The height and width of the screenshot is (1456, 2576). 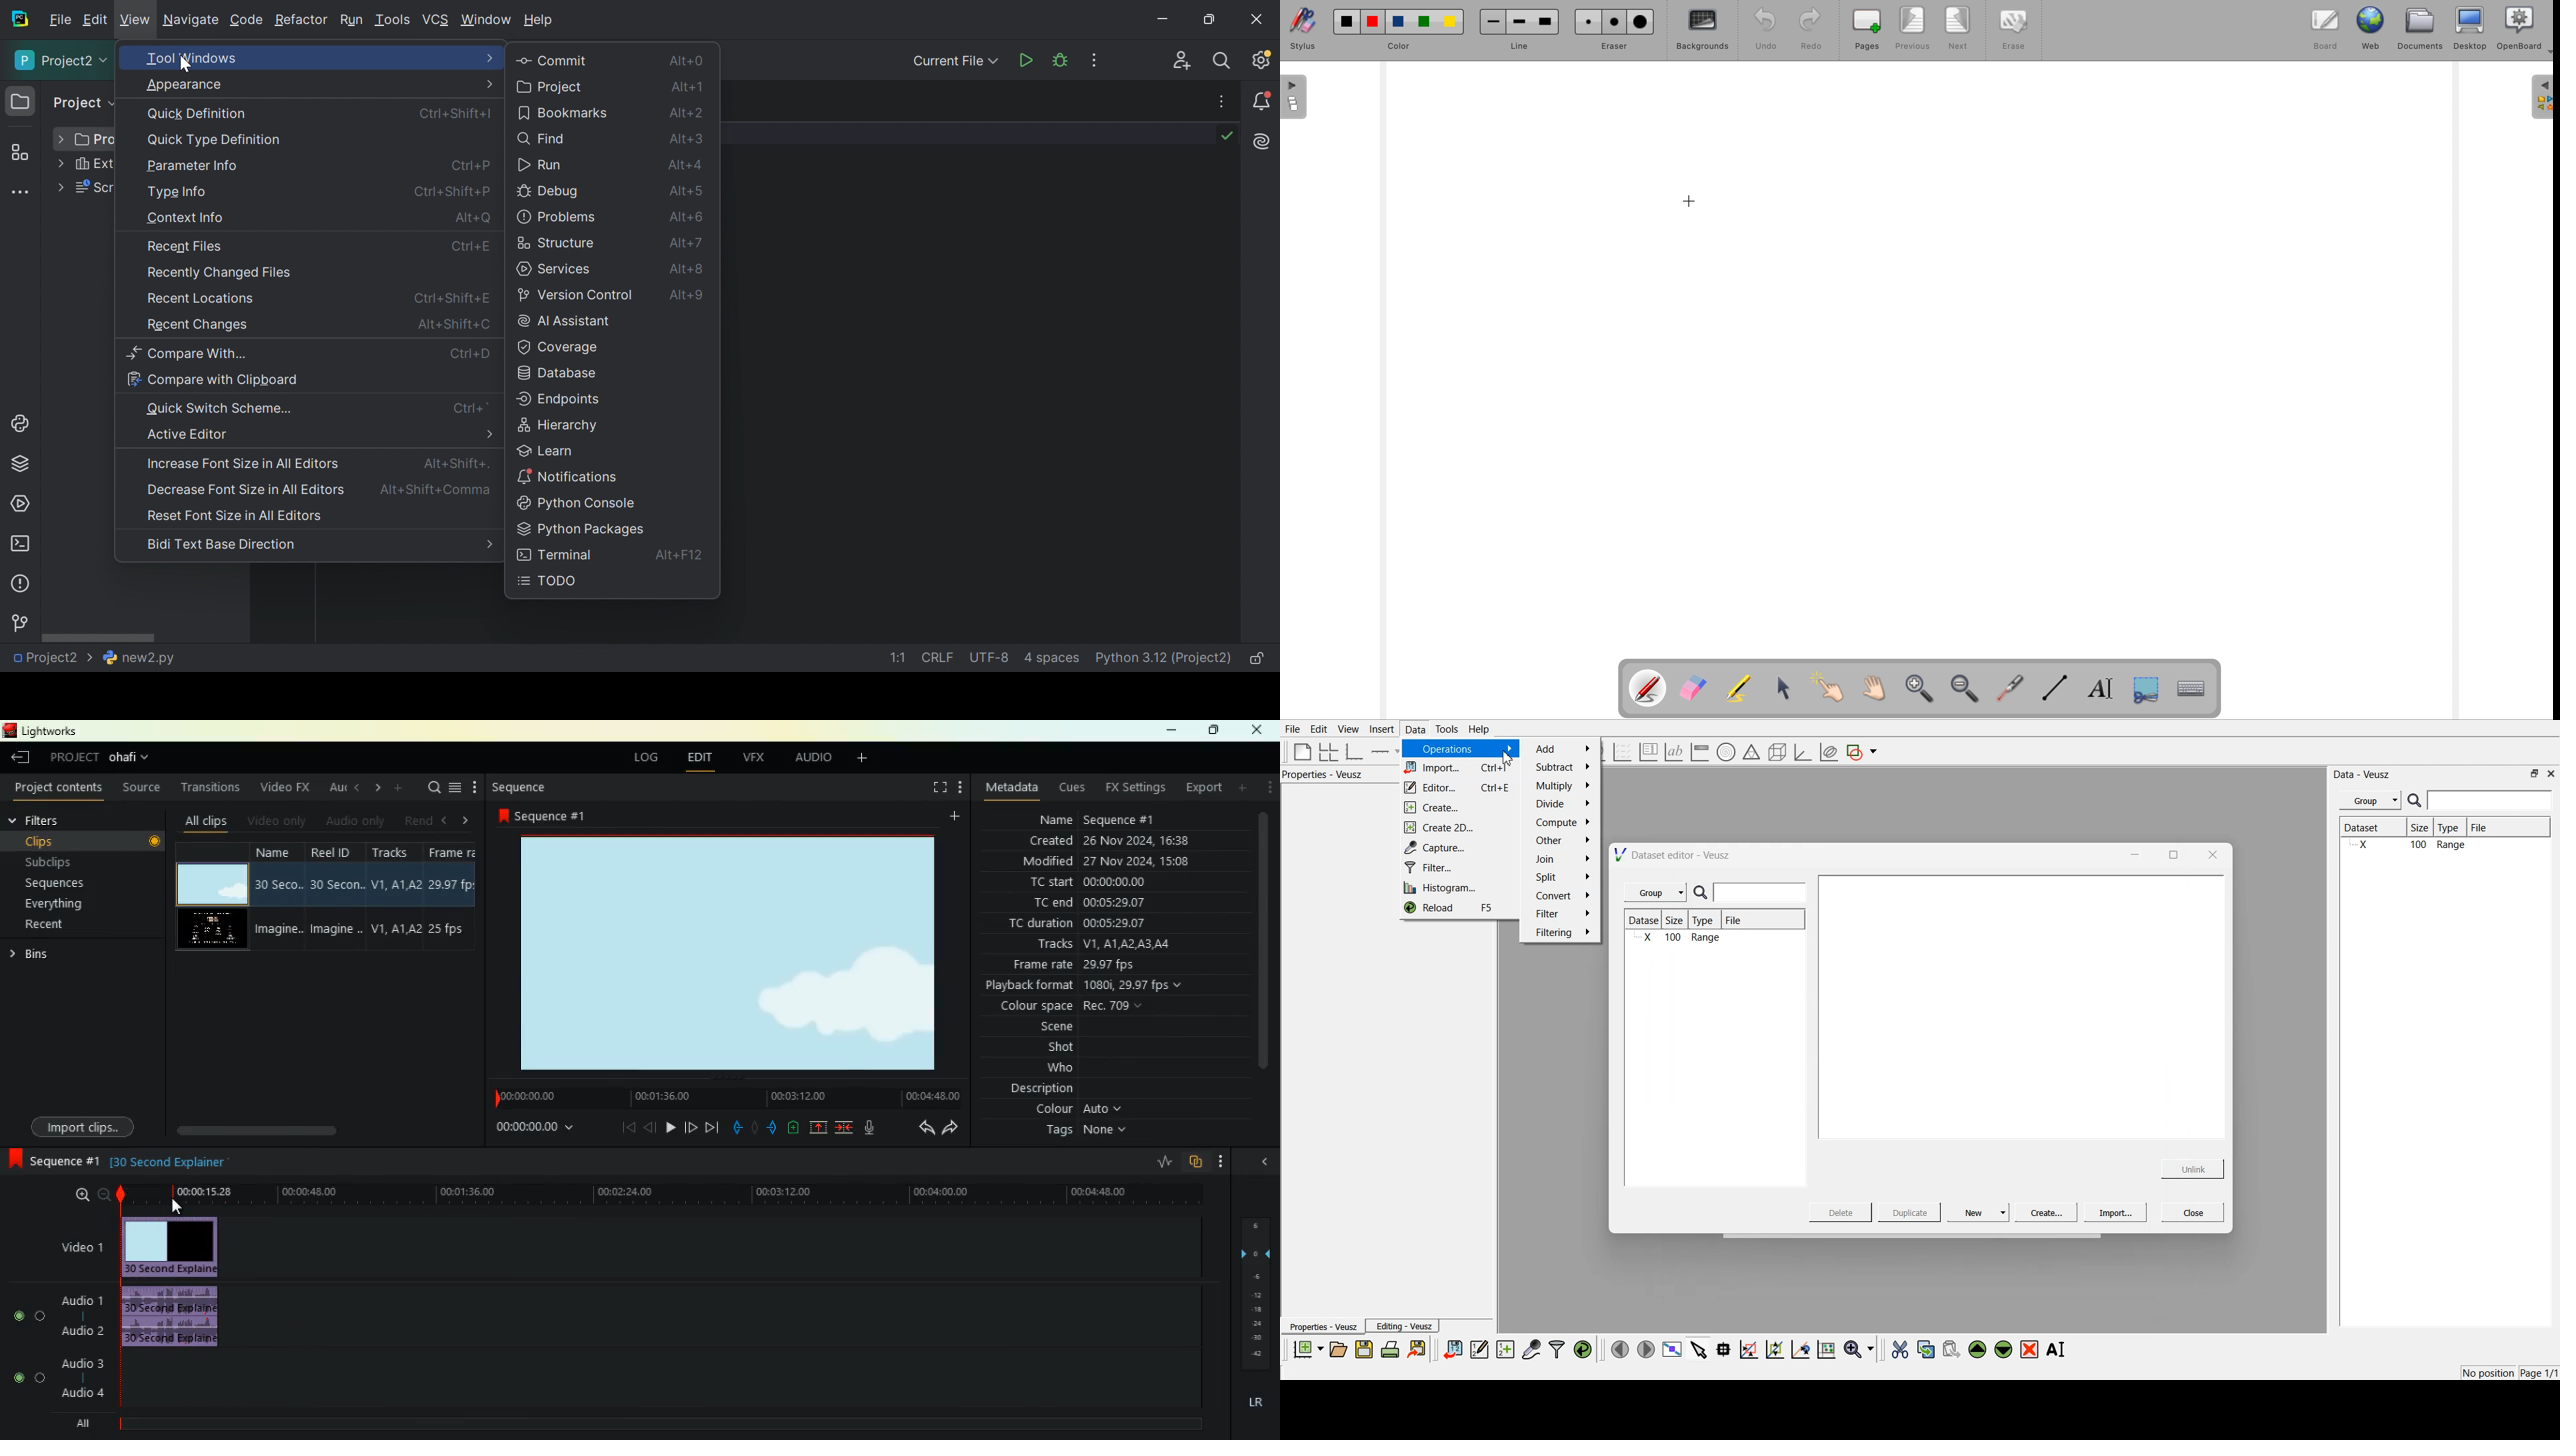 I want to click on stylus, so click(x=1307, y=28).